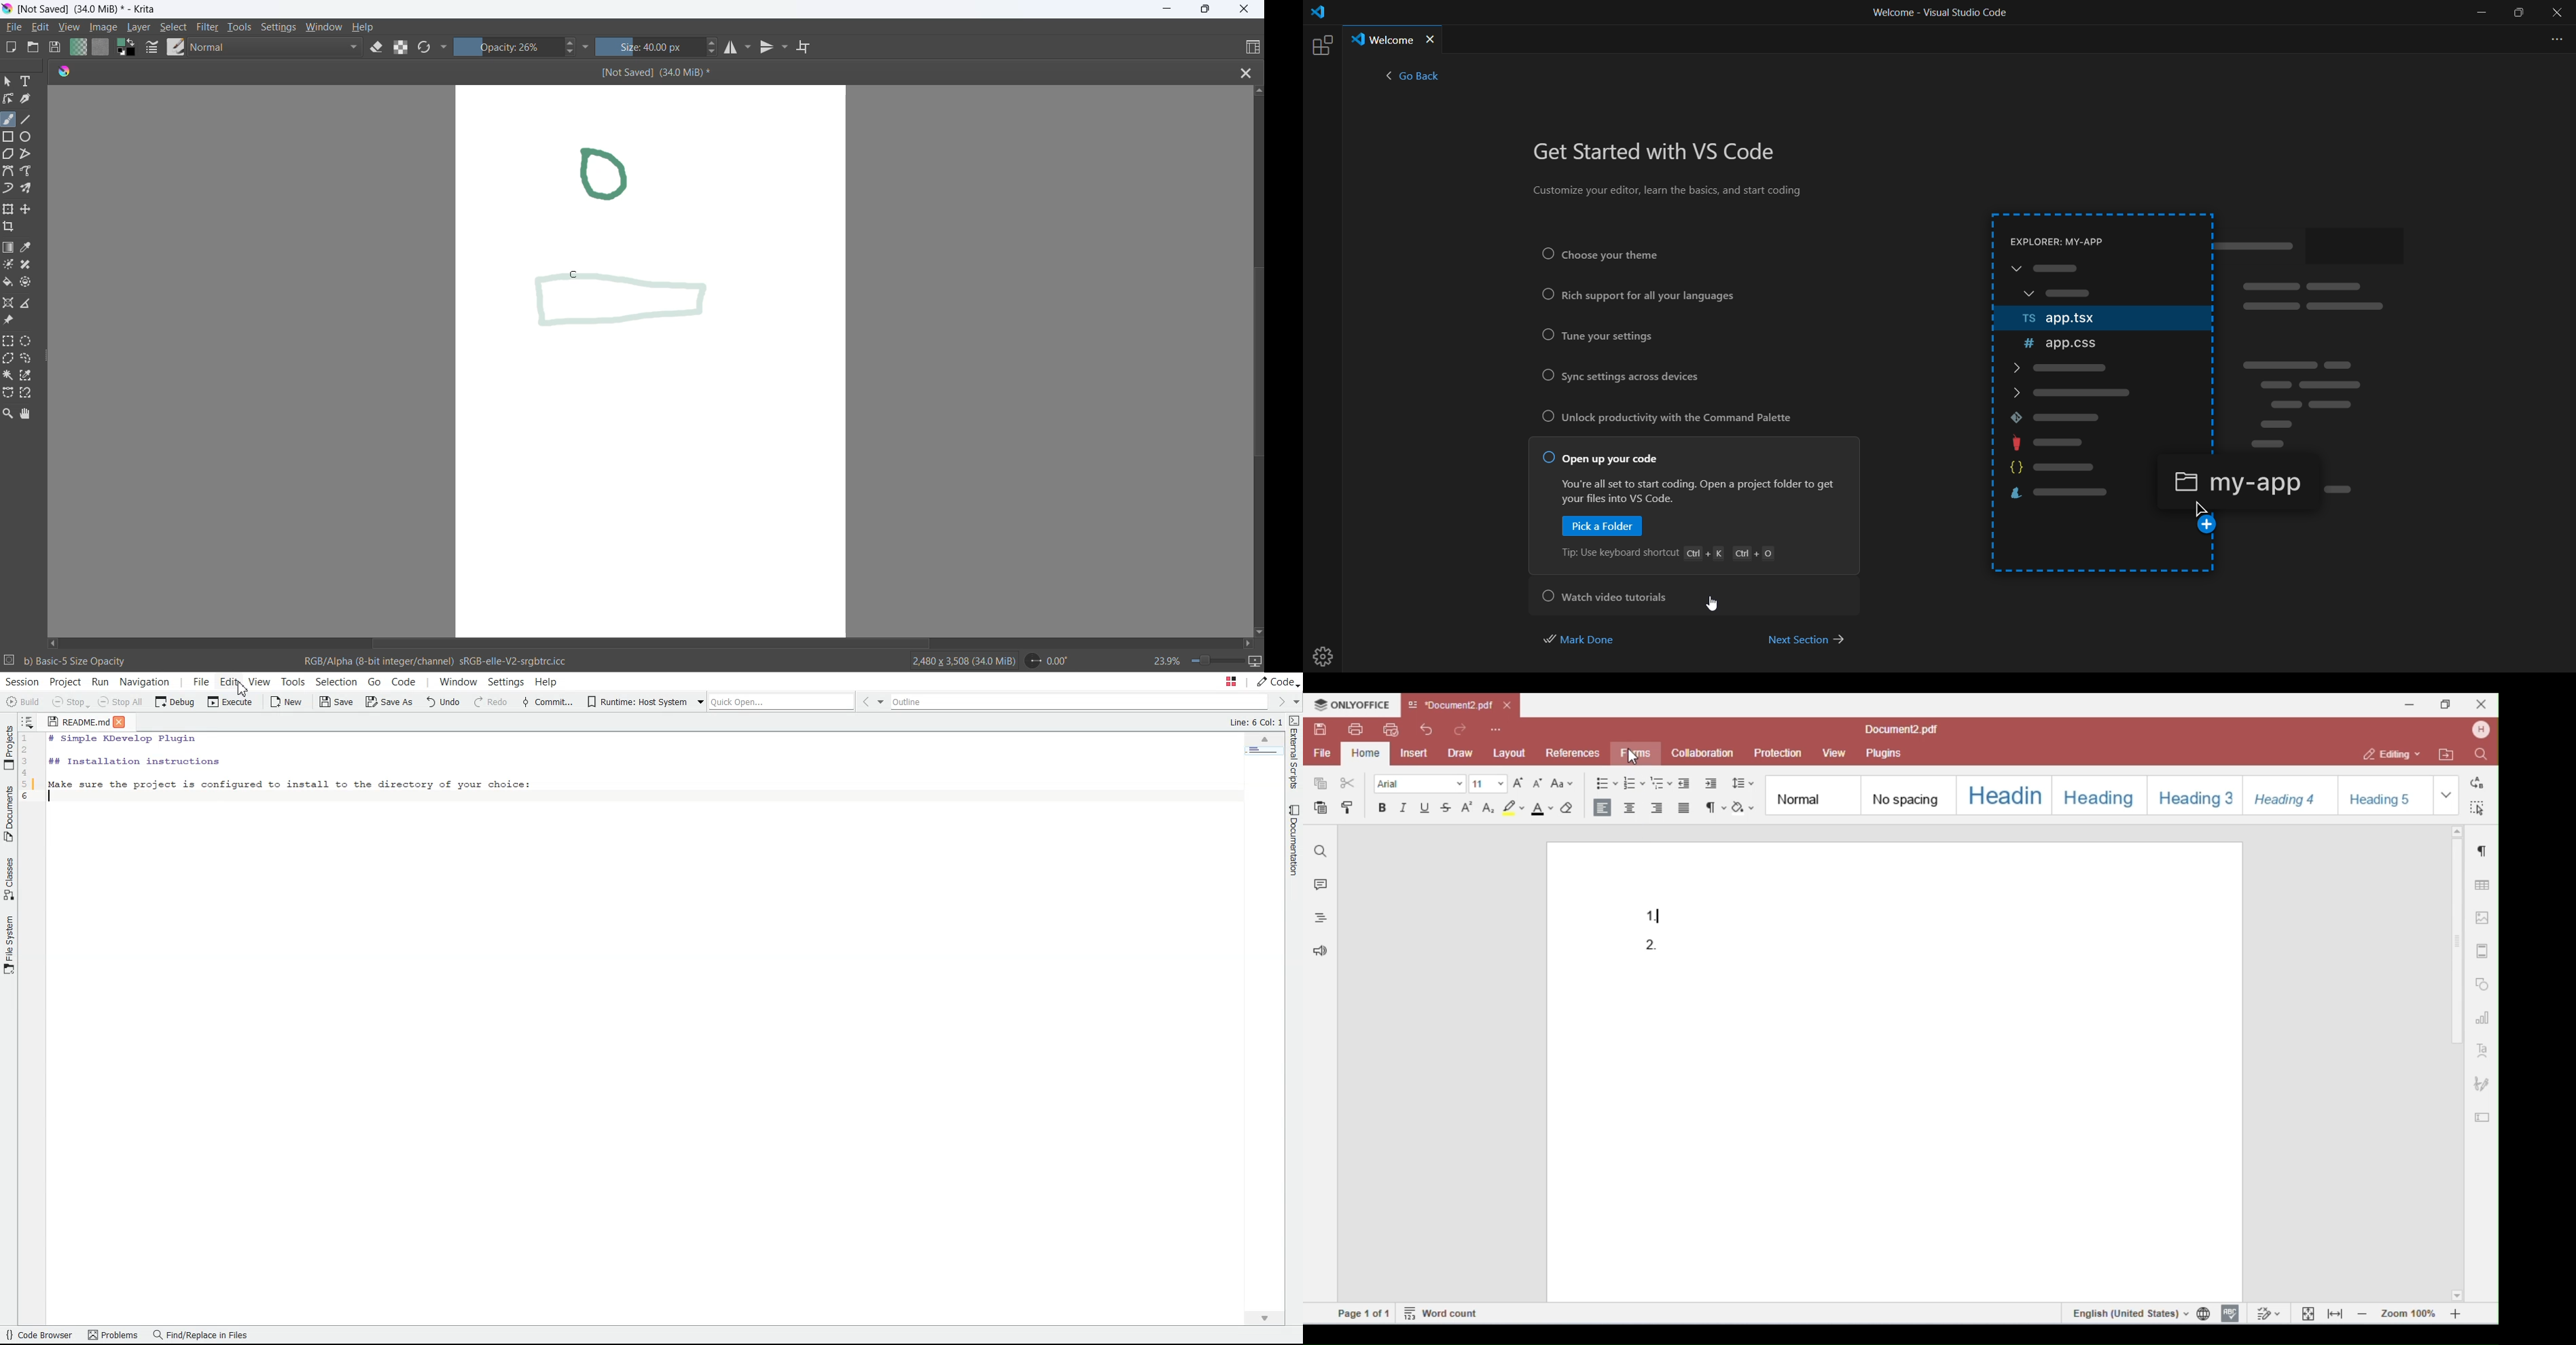 The width and height of the screenshot is (2576, 1372). Describe the element at coordinates (93, 9) in the screenshot. I see `[Not Saved] (340 MiB)* - Krita` at that location.